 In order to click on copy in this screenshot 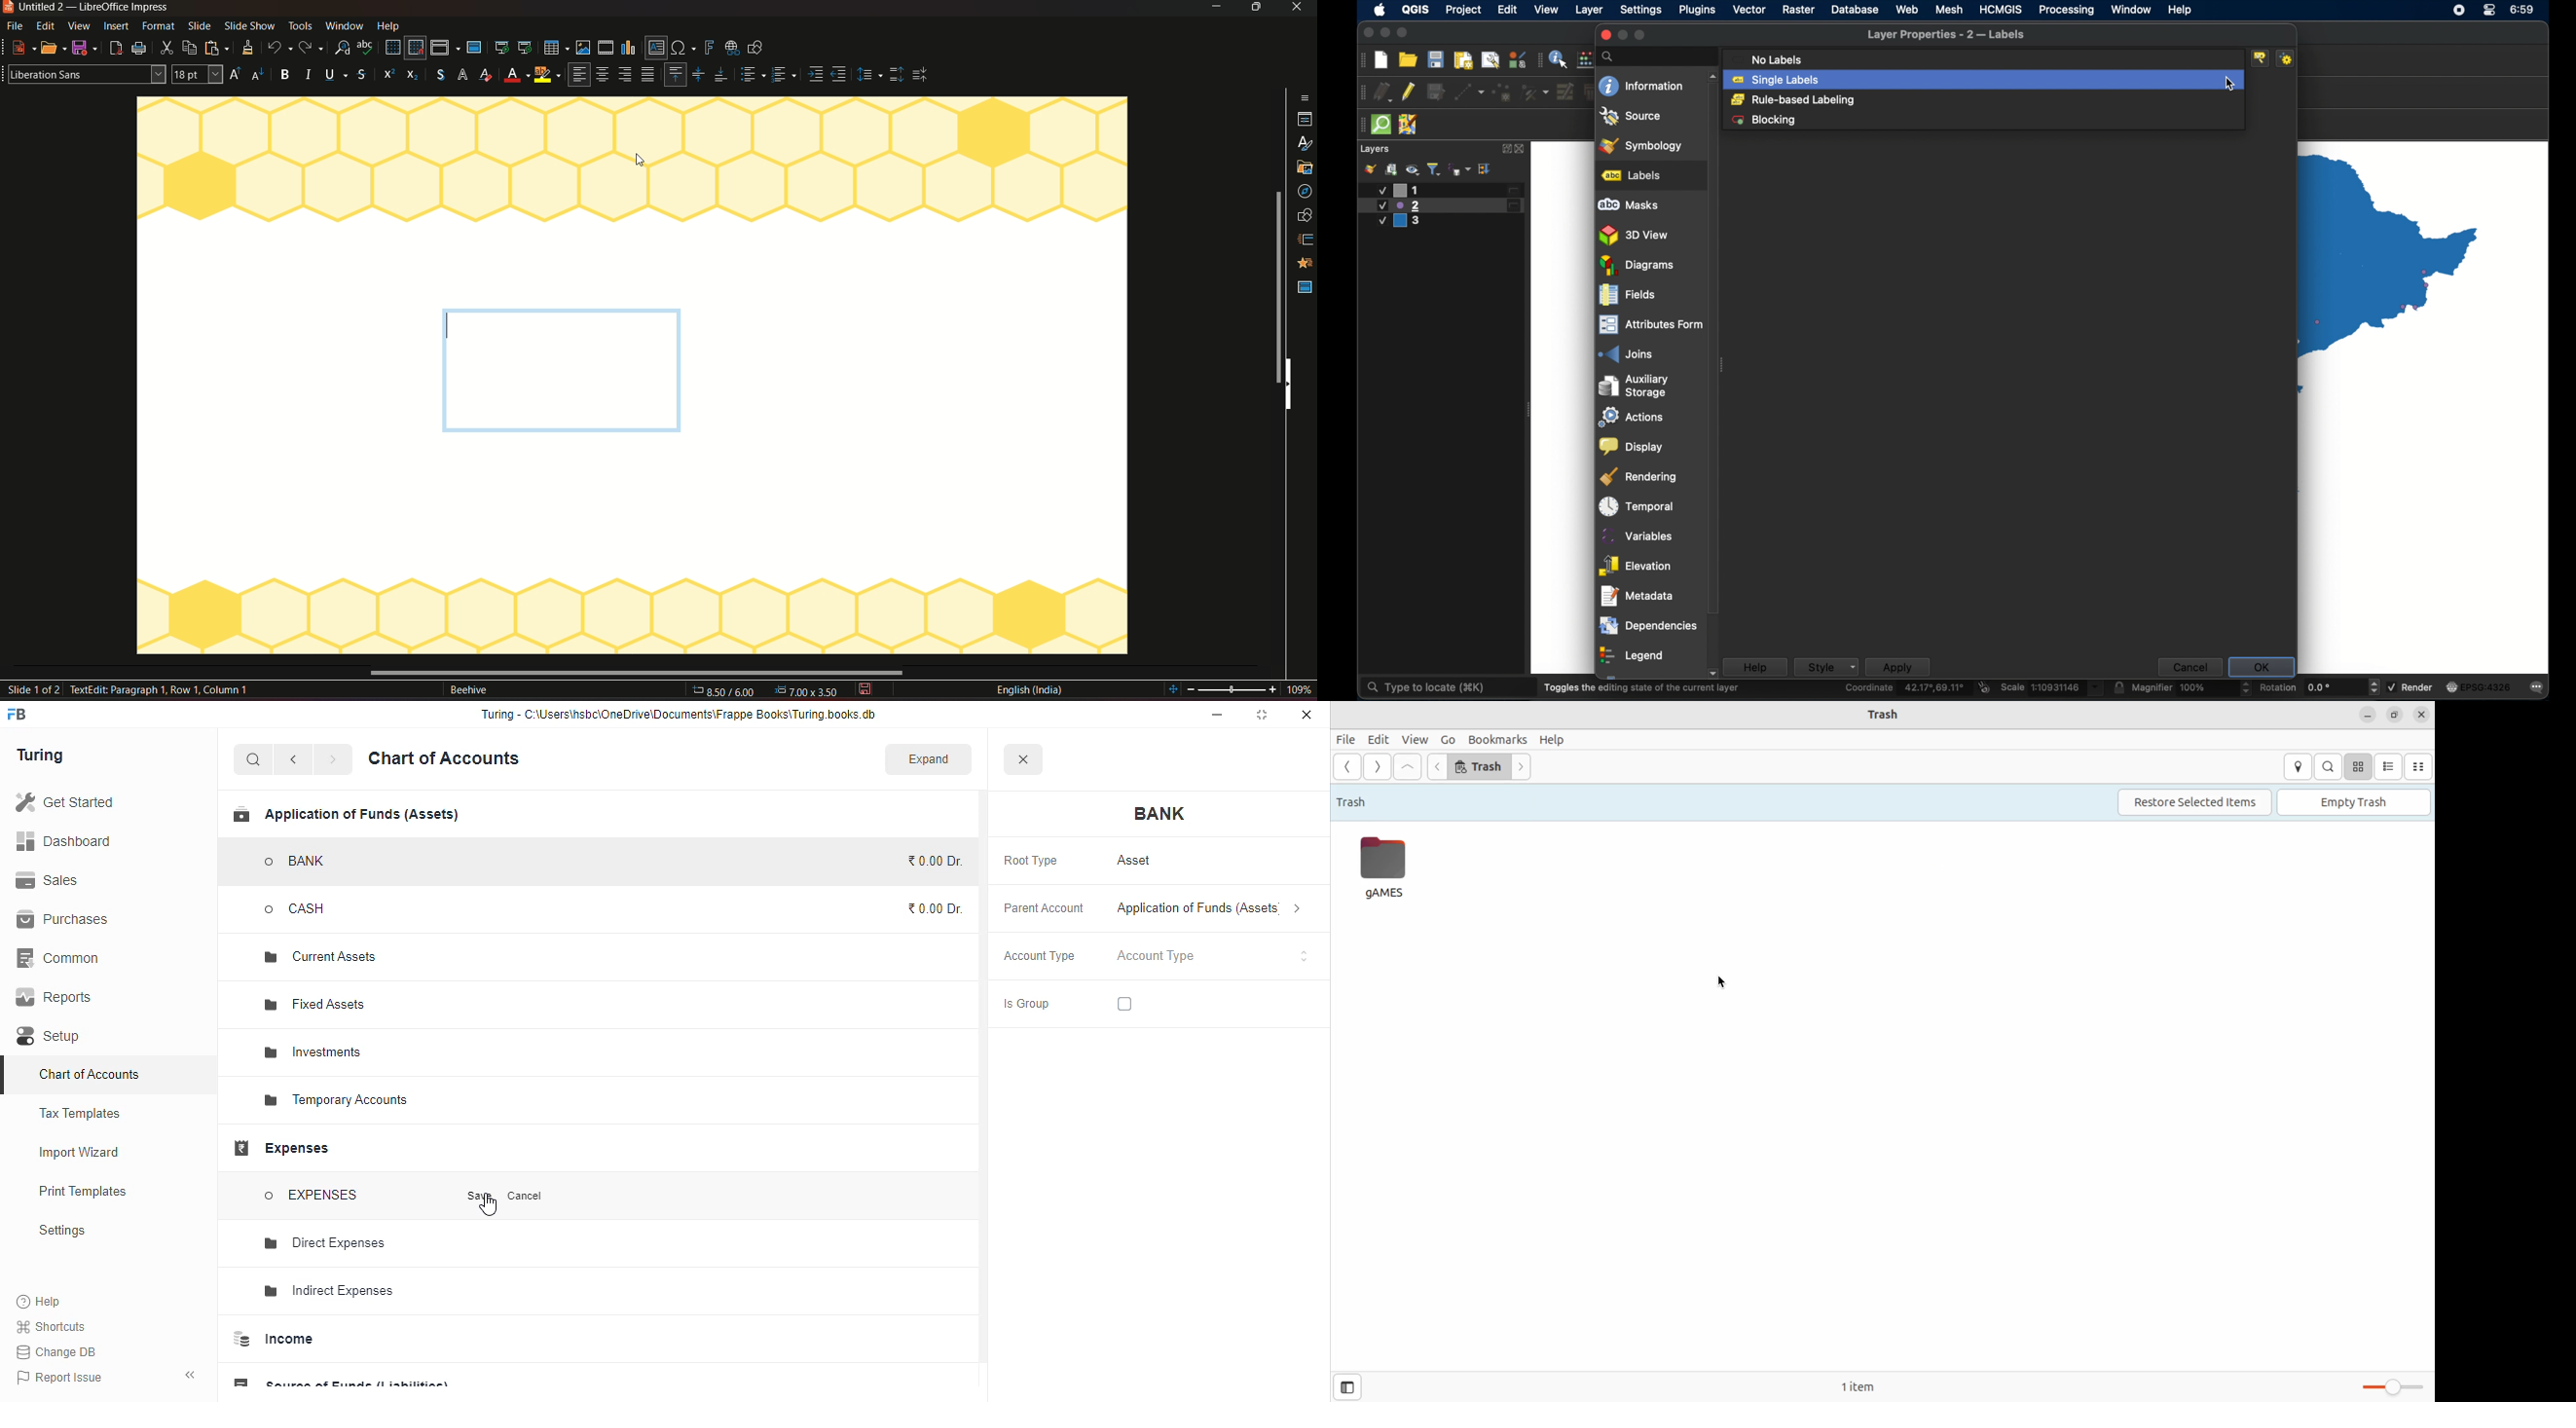, I will do `click(190, 47)`.